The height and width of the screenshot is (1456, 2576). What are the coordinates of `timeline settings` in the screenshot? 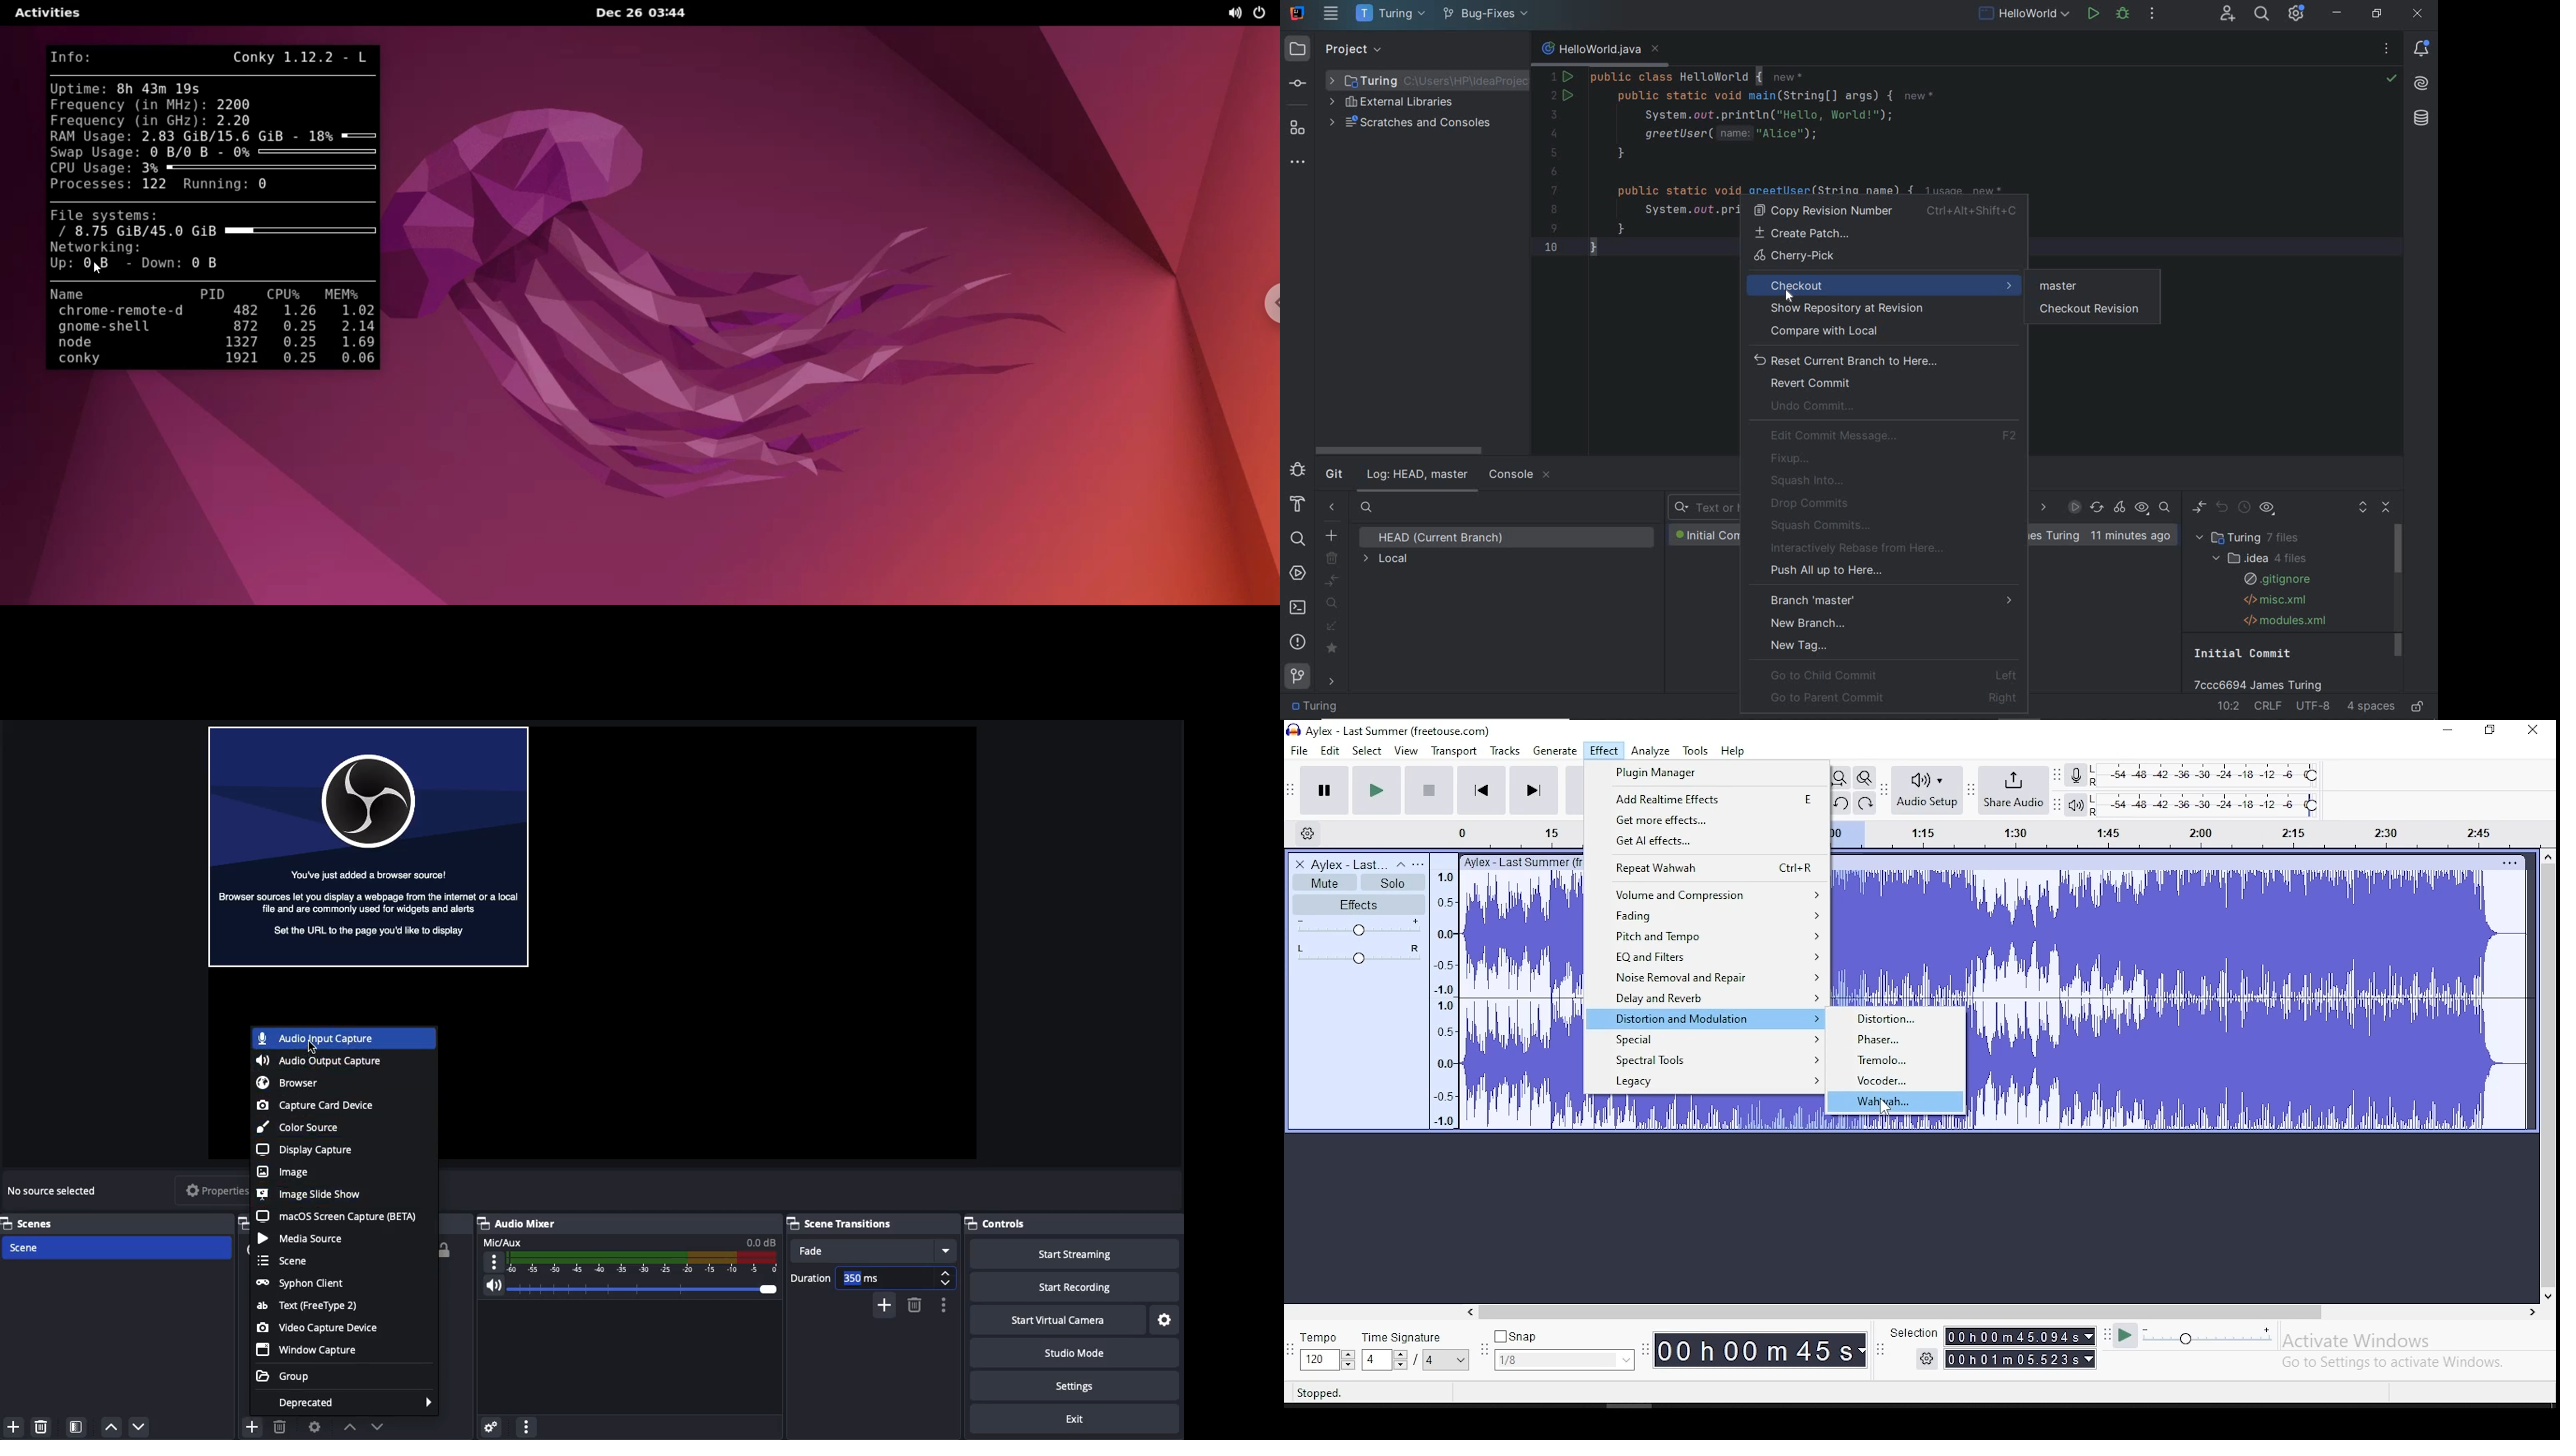 It's located at (1308, 832).